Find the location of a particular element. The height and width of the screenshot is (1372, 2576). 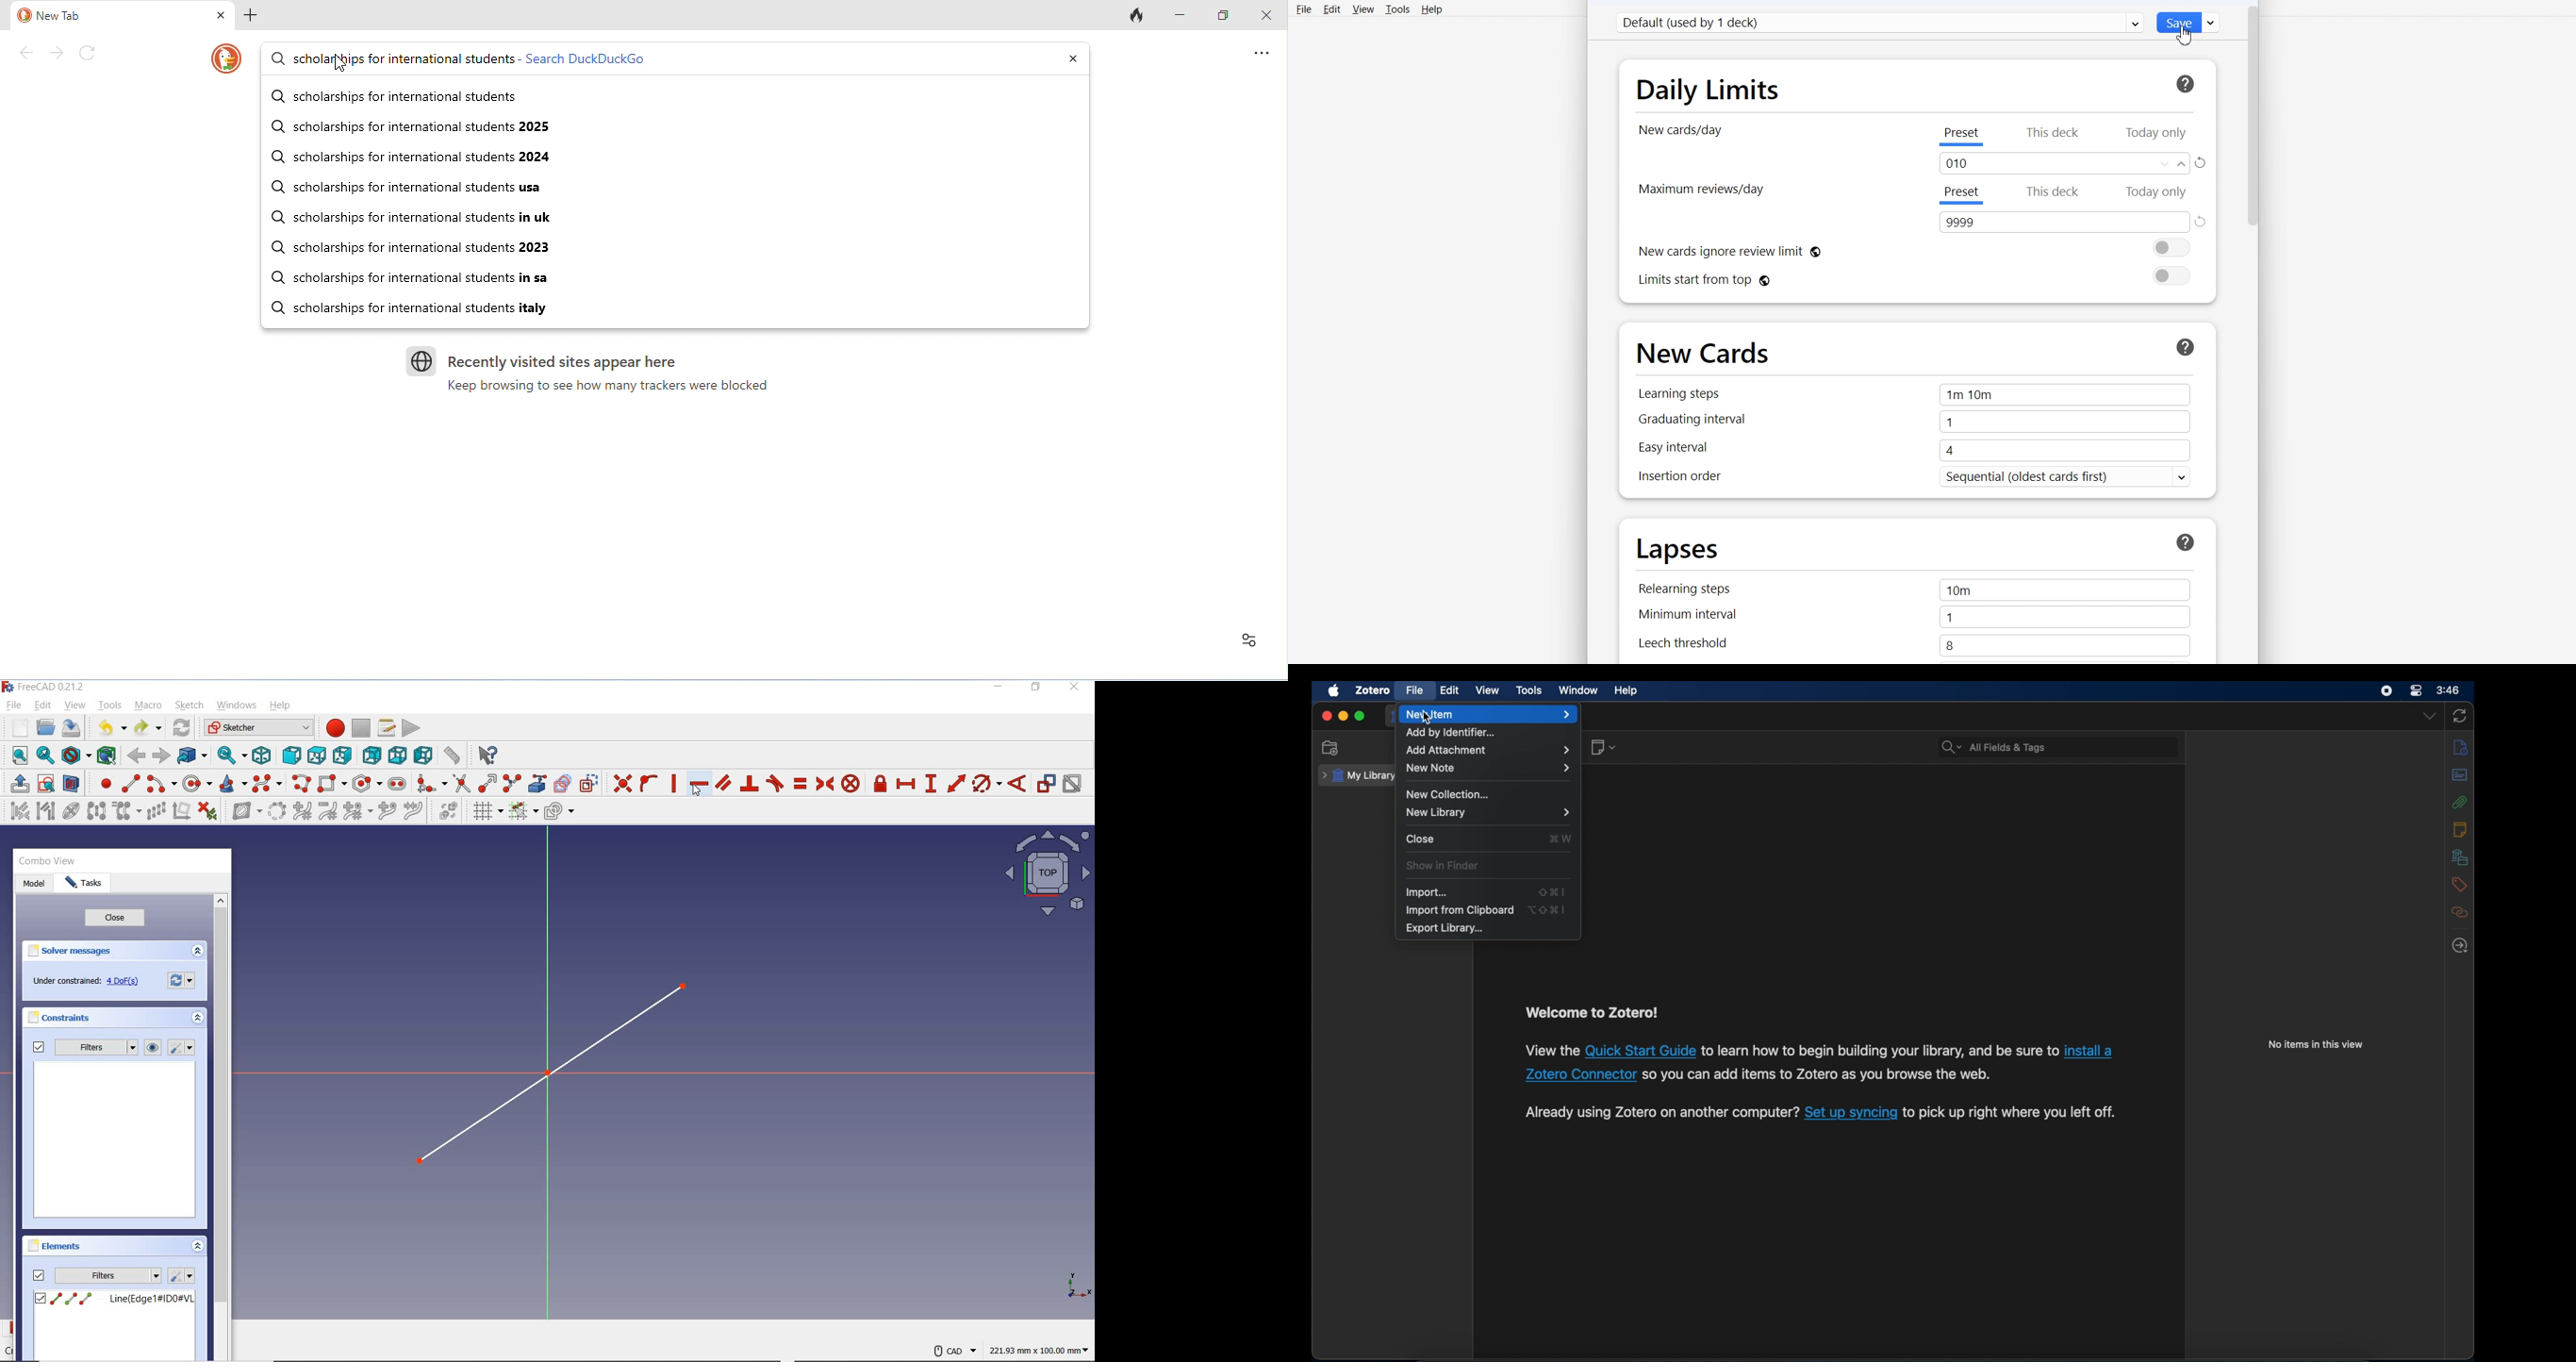

FILE is located at coordinates (14, 706).